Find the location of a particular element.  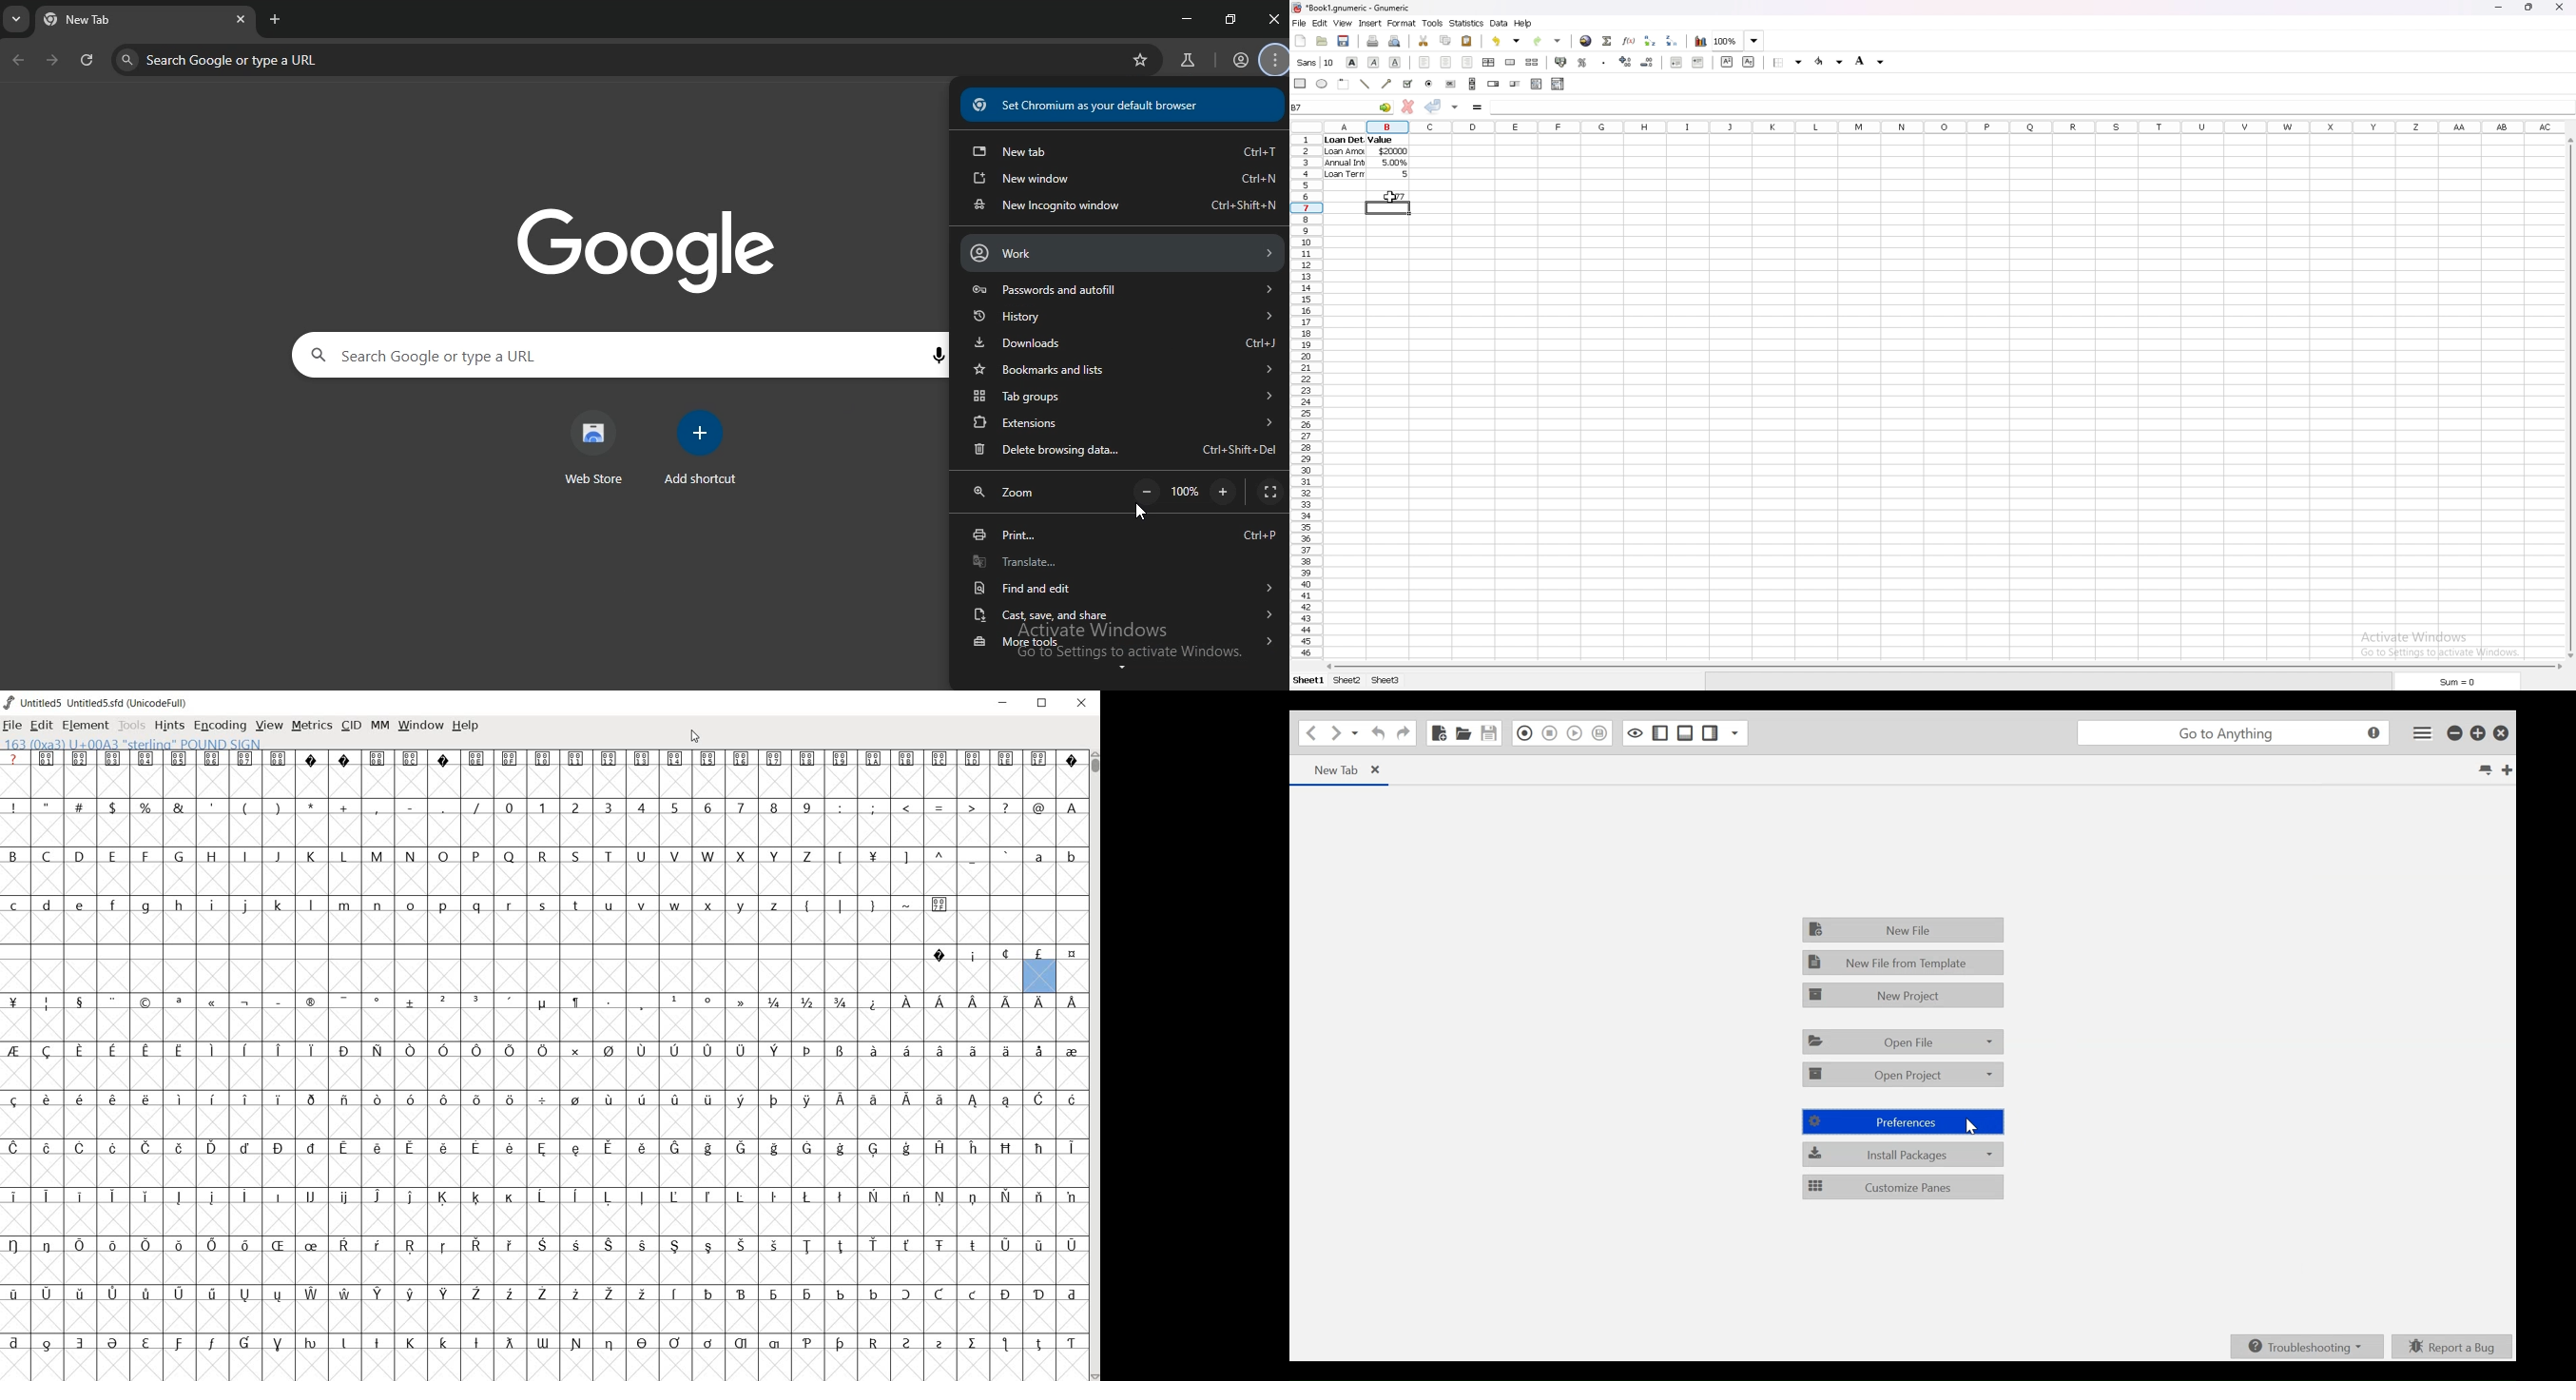

selected cell is located at coordinates (1342, 107).